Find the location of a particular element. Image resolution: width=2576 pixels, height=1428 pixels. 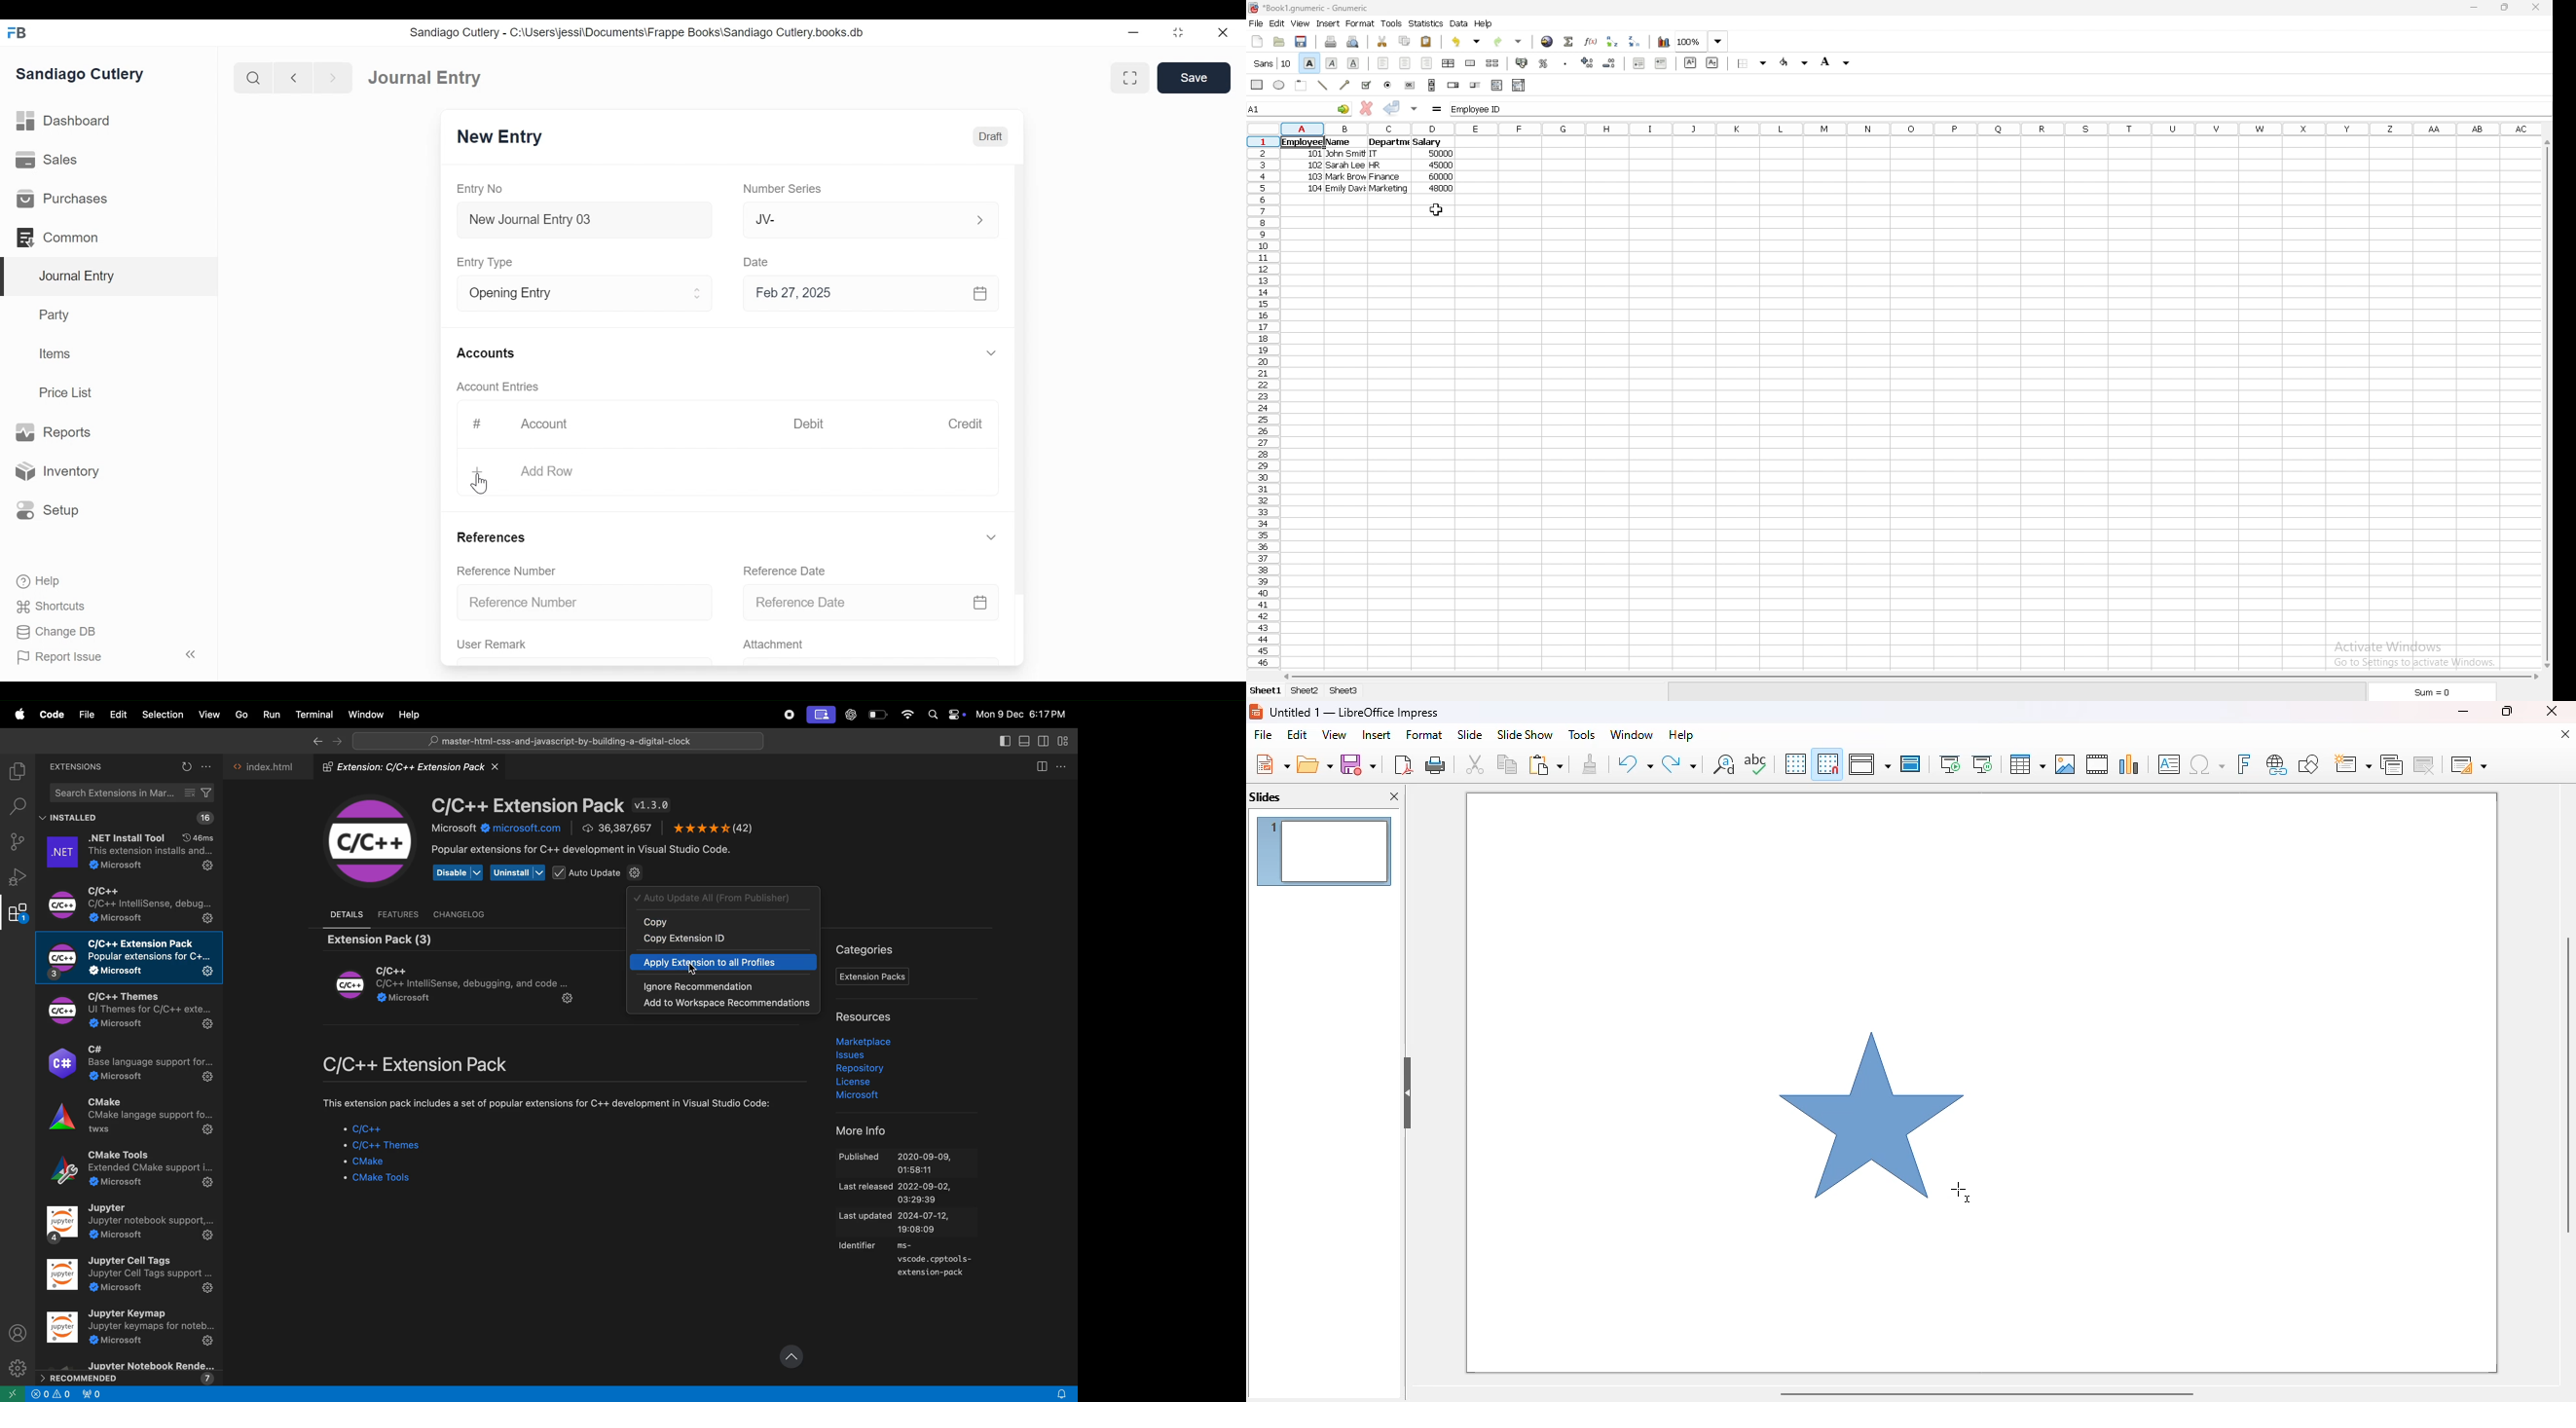

new slide is located at coordinates (2351, 764).